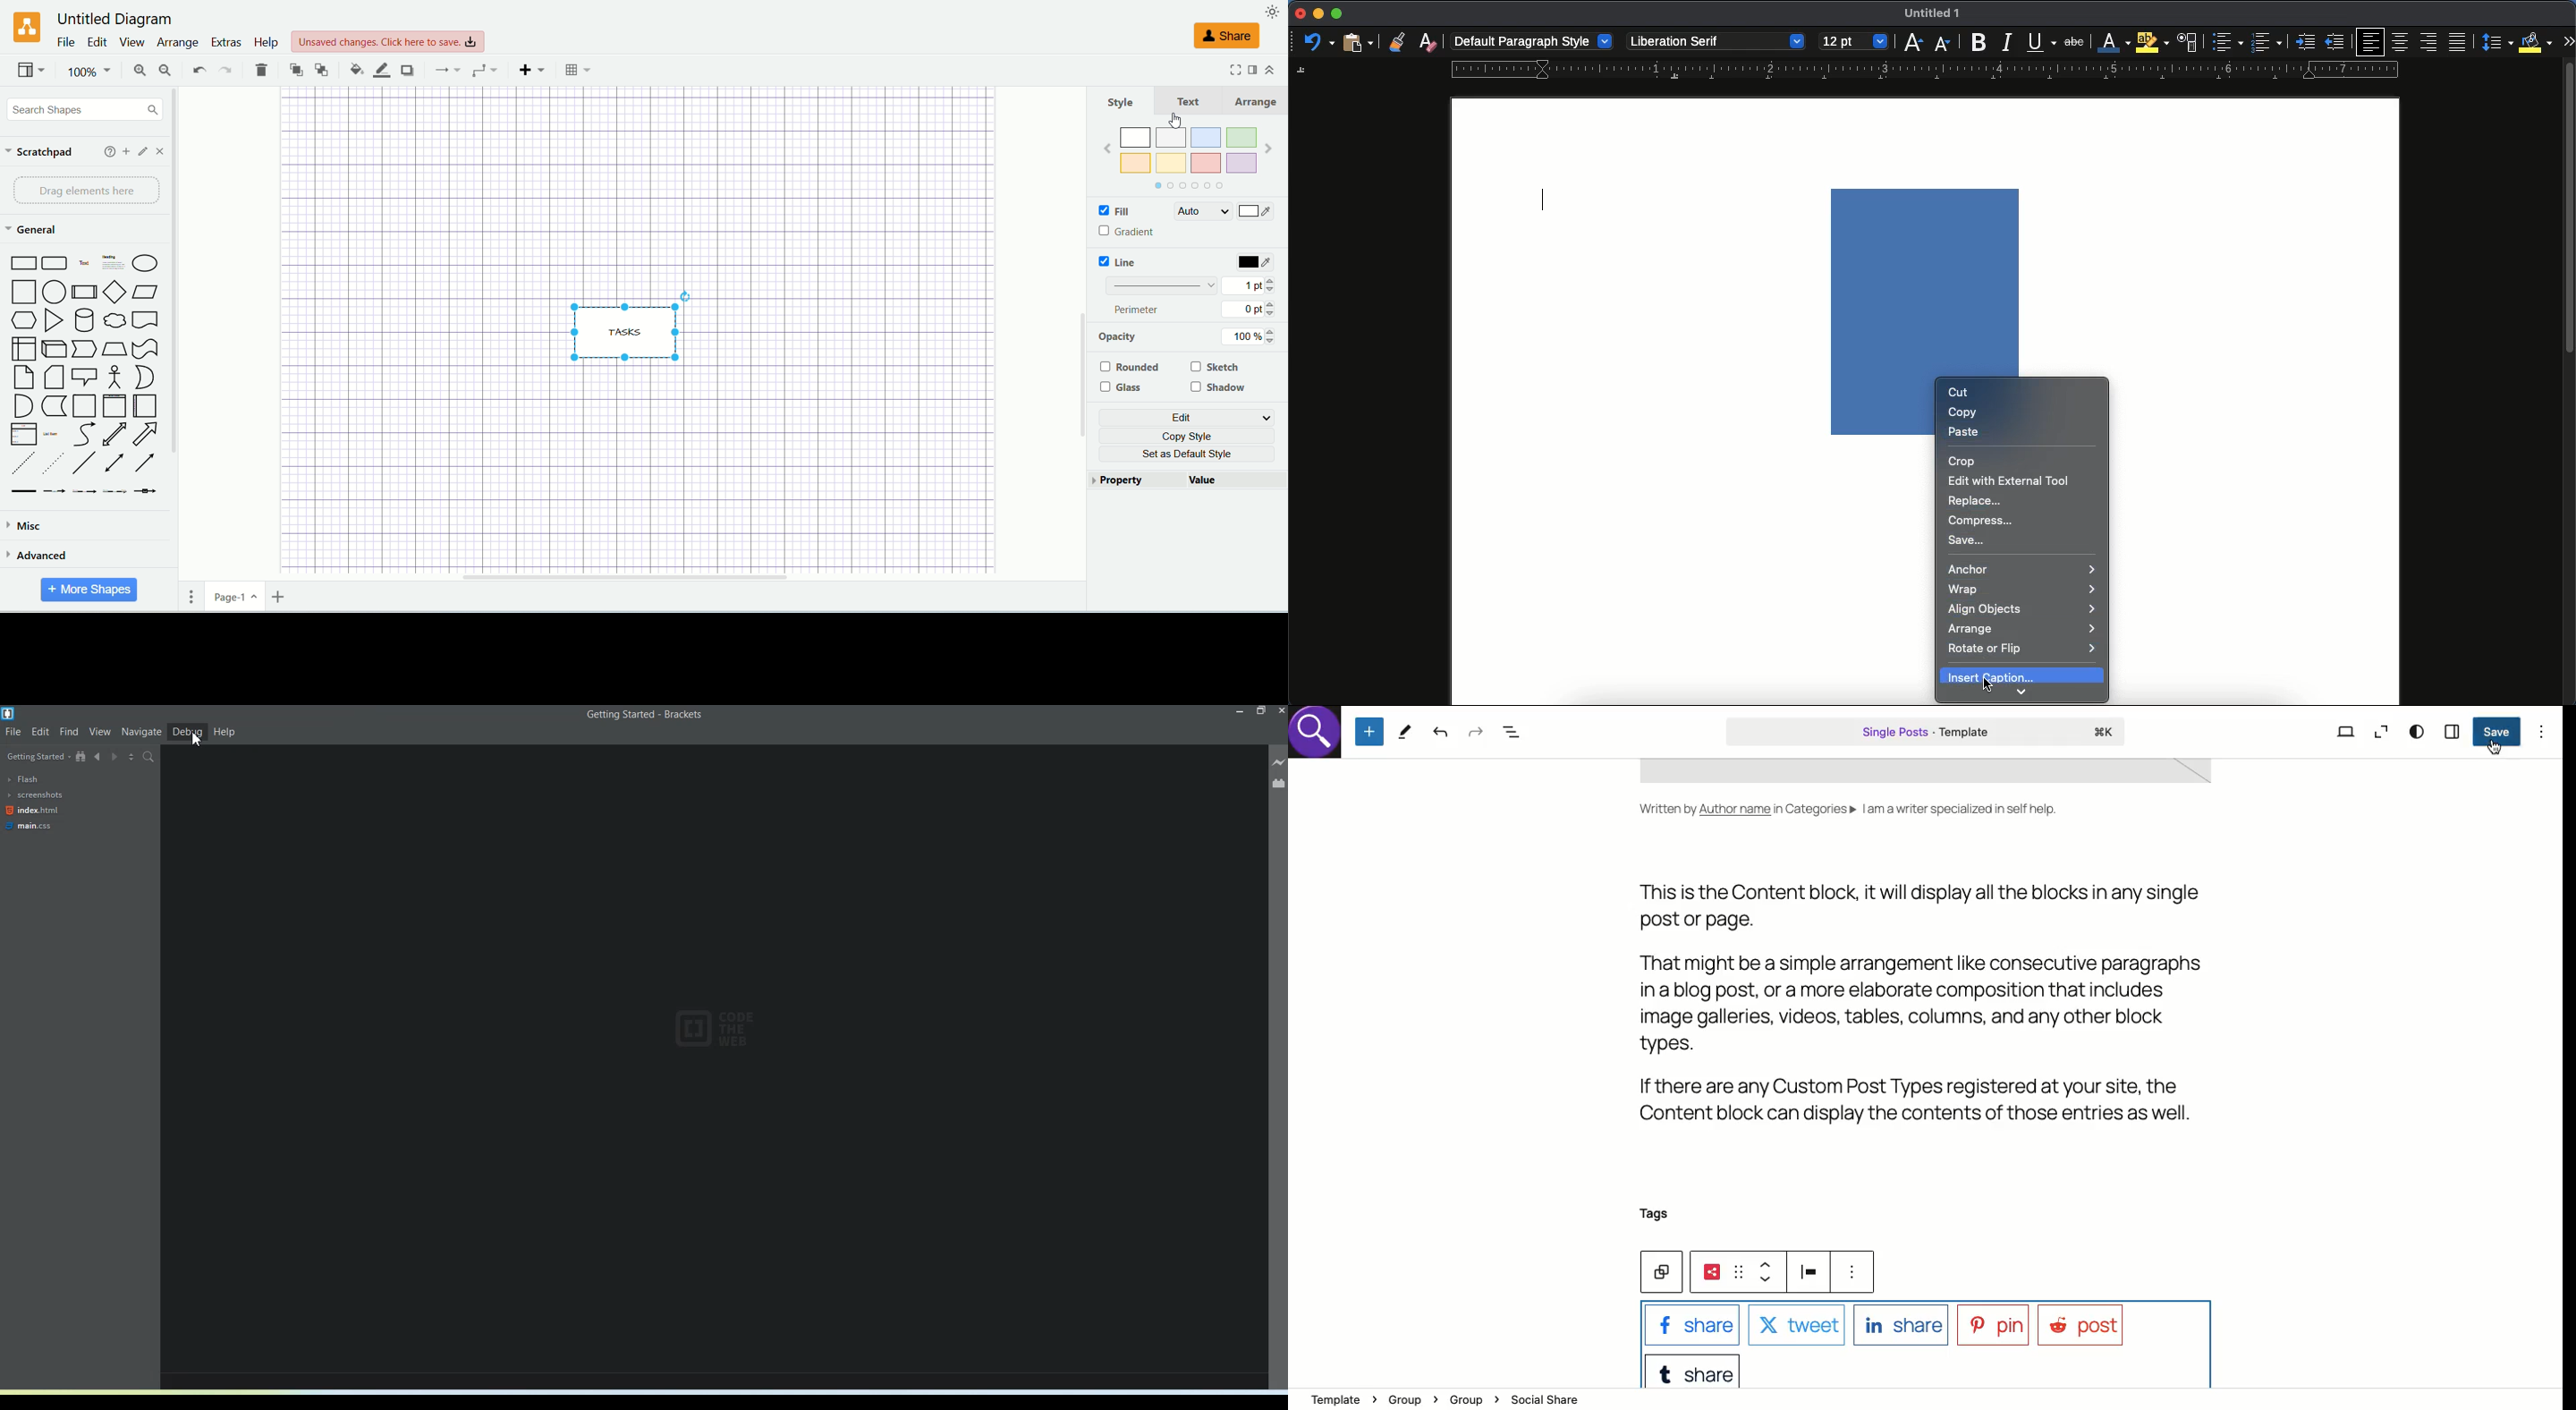 The image size is (2576, 1428). I want to click on Horizantal Container, so click(146, 407).